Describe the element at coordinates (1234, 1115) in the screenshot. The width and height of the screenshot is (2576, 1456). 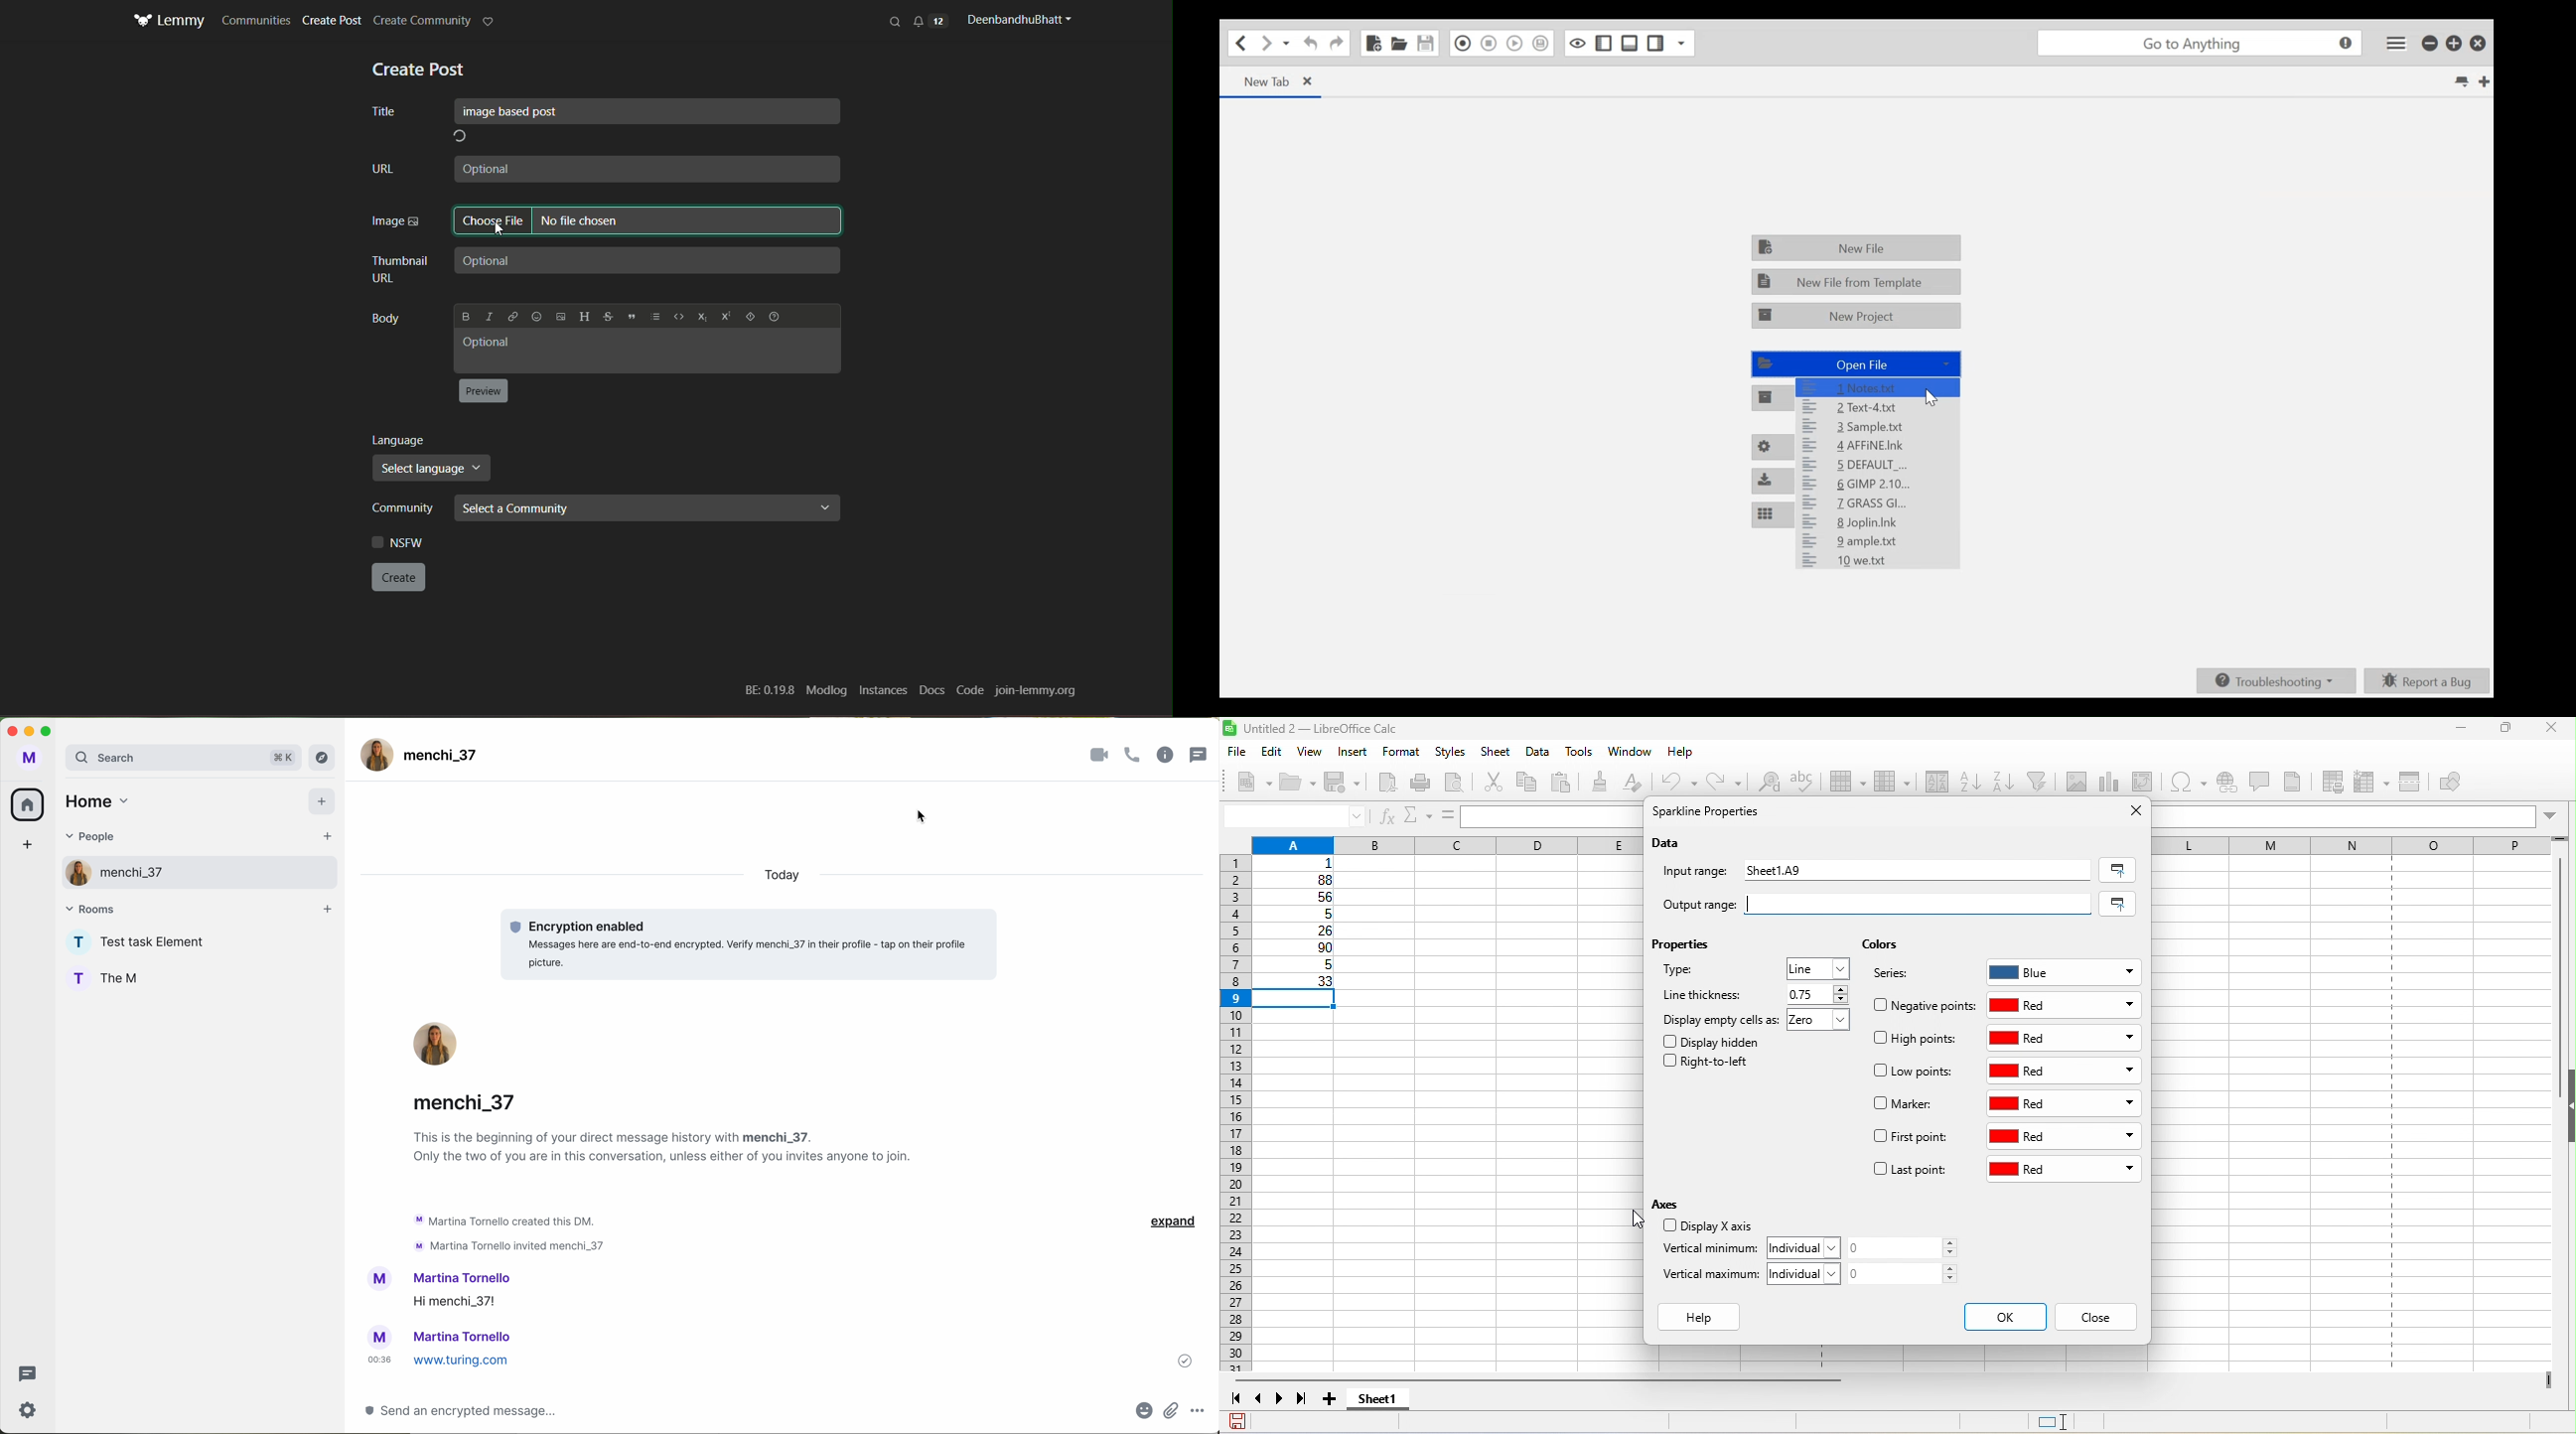
I see `rows` at that location.